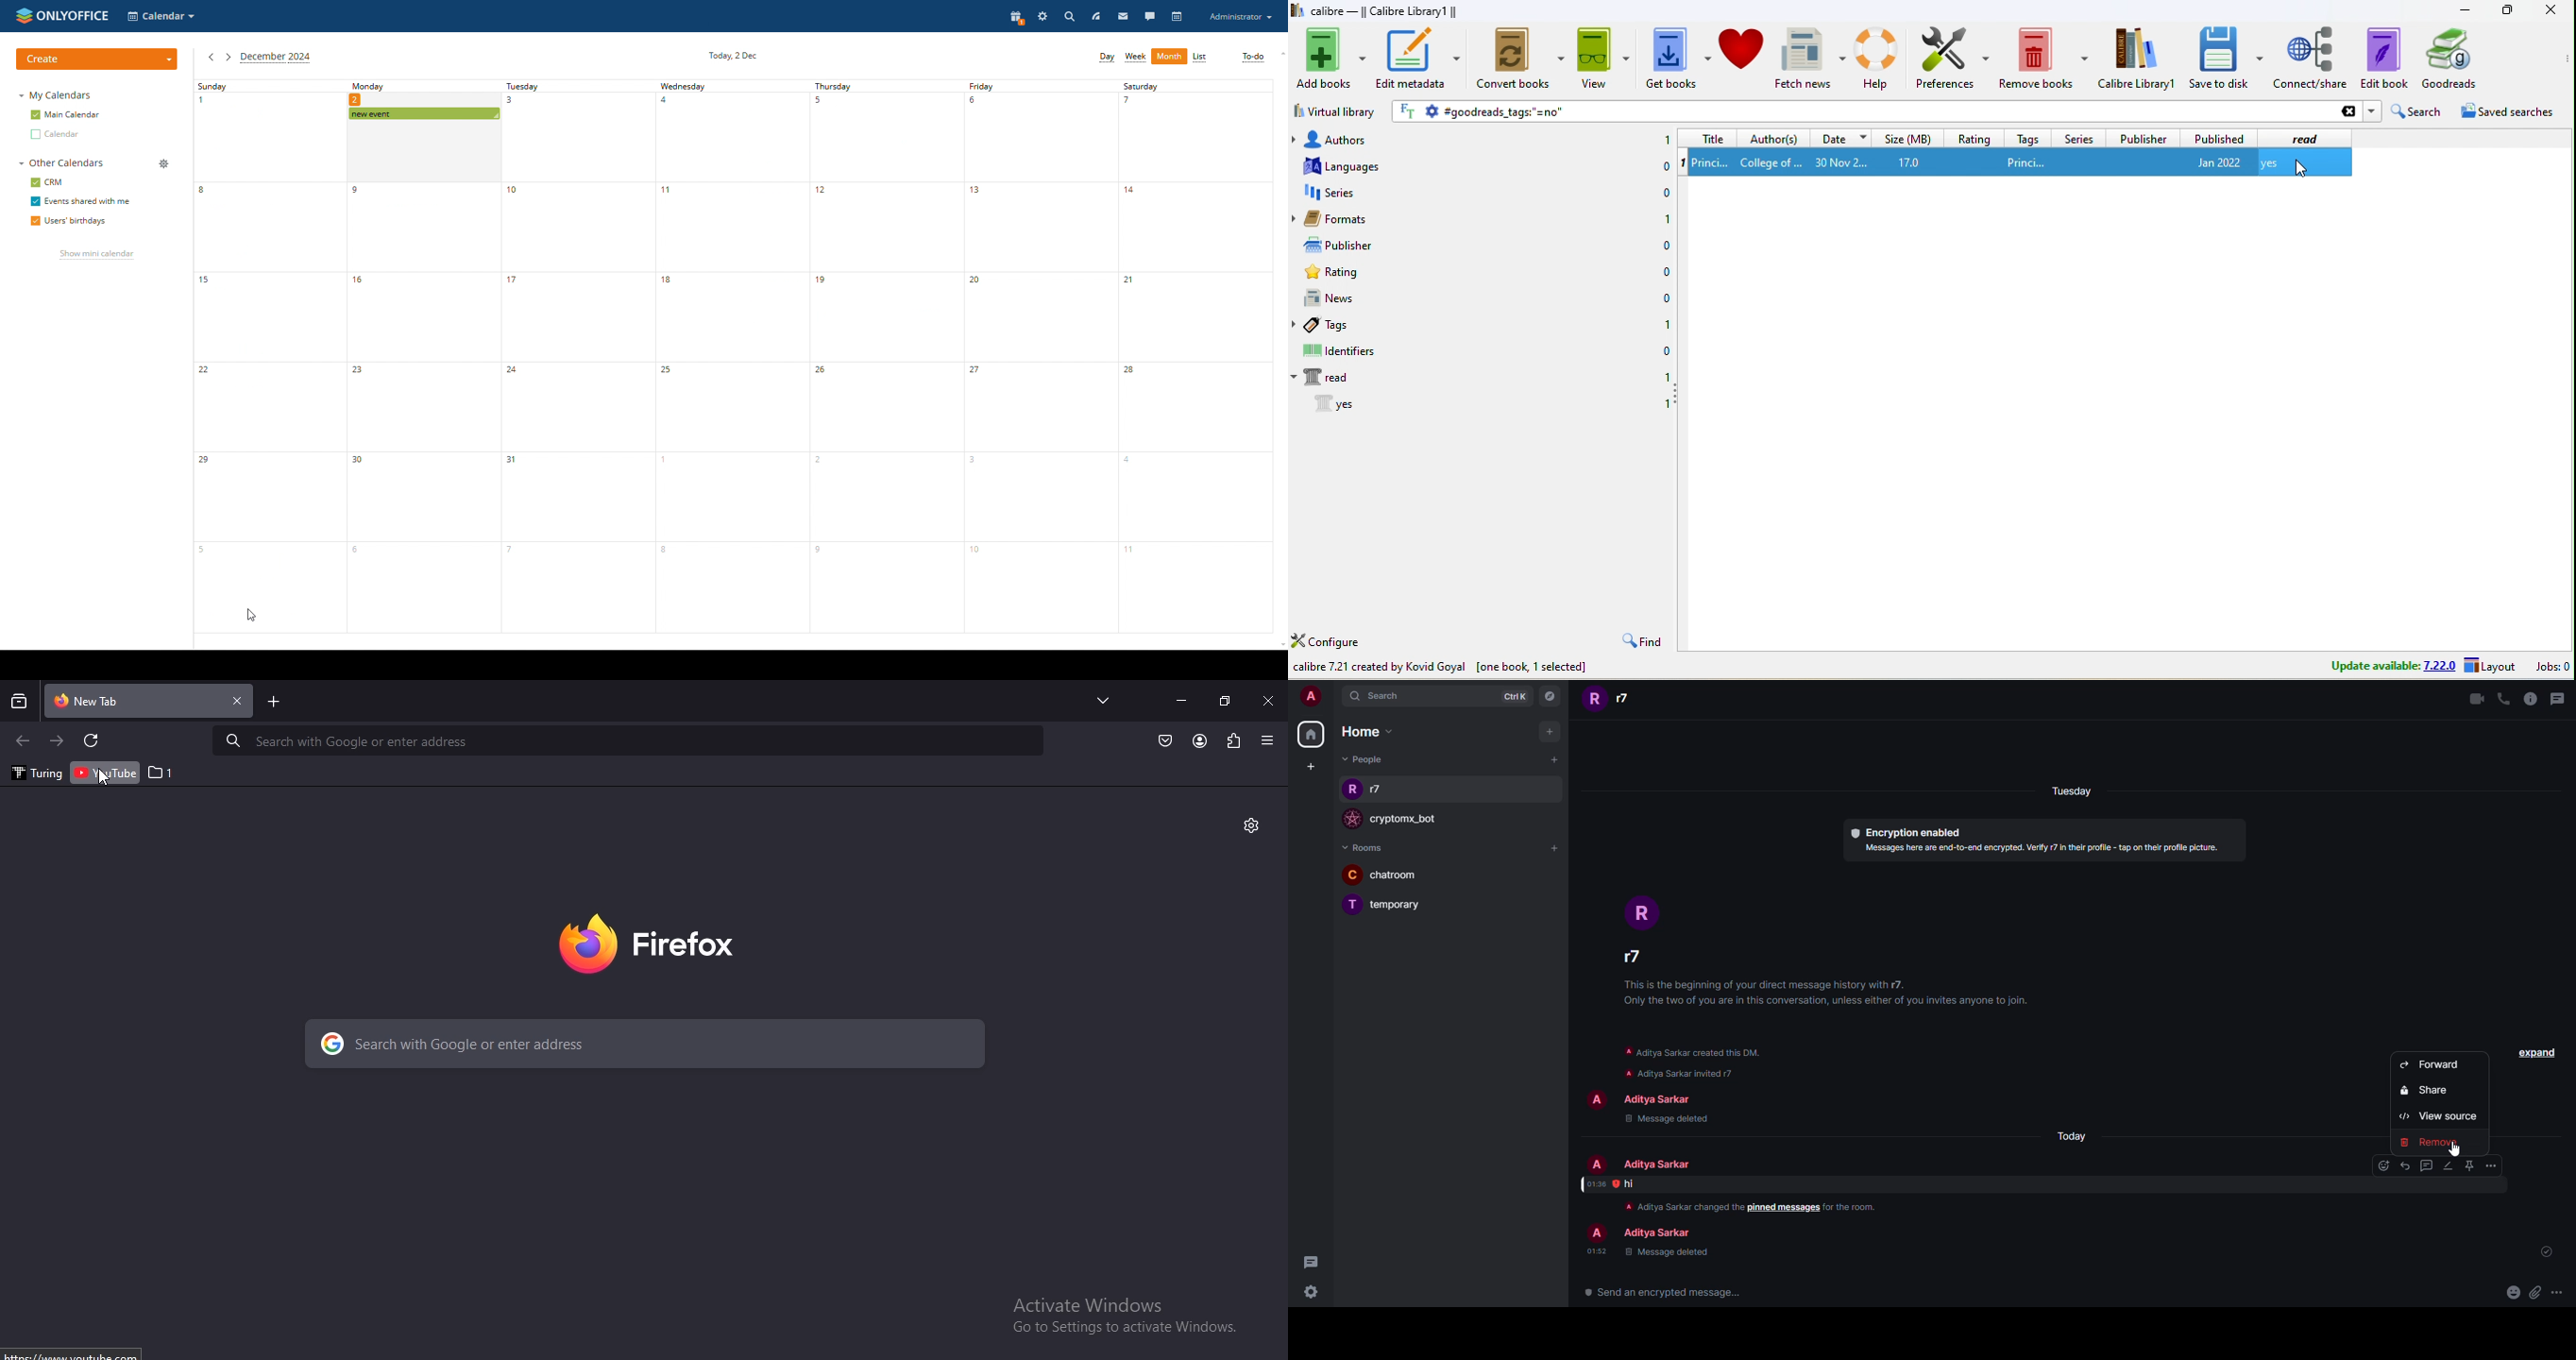 This screenshot has width=2576, height=1372. I want to click on account profile, so click(1198, 742).